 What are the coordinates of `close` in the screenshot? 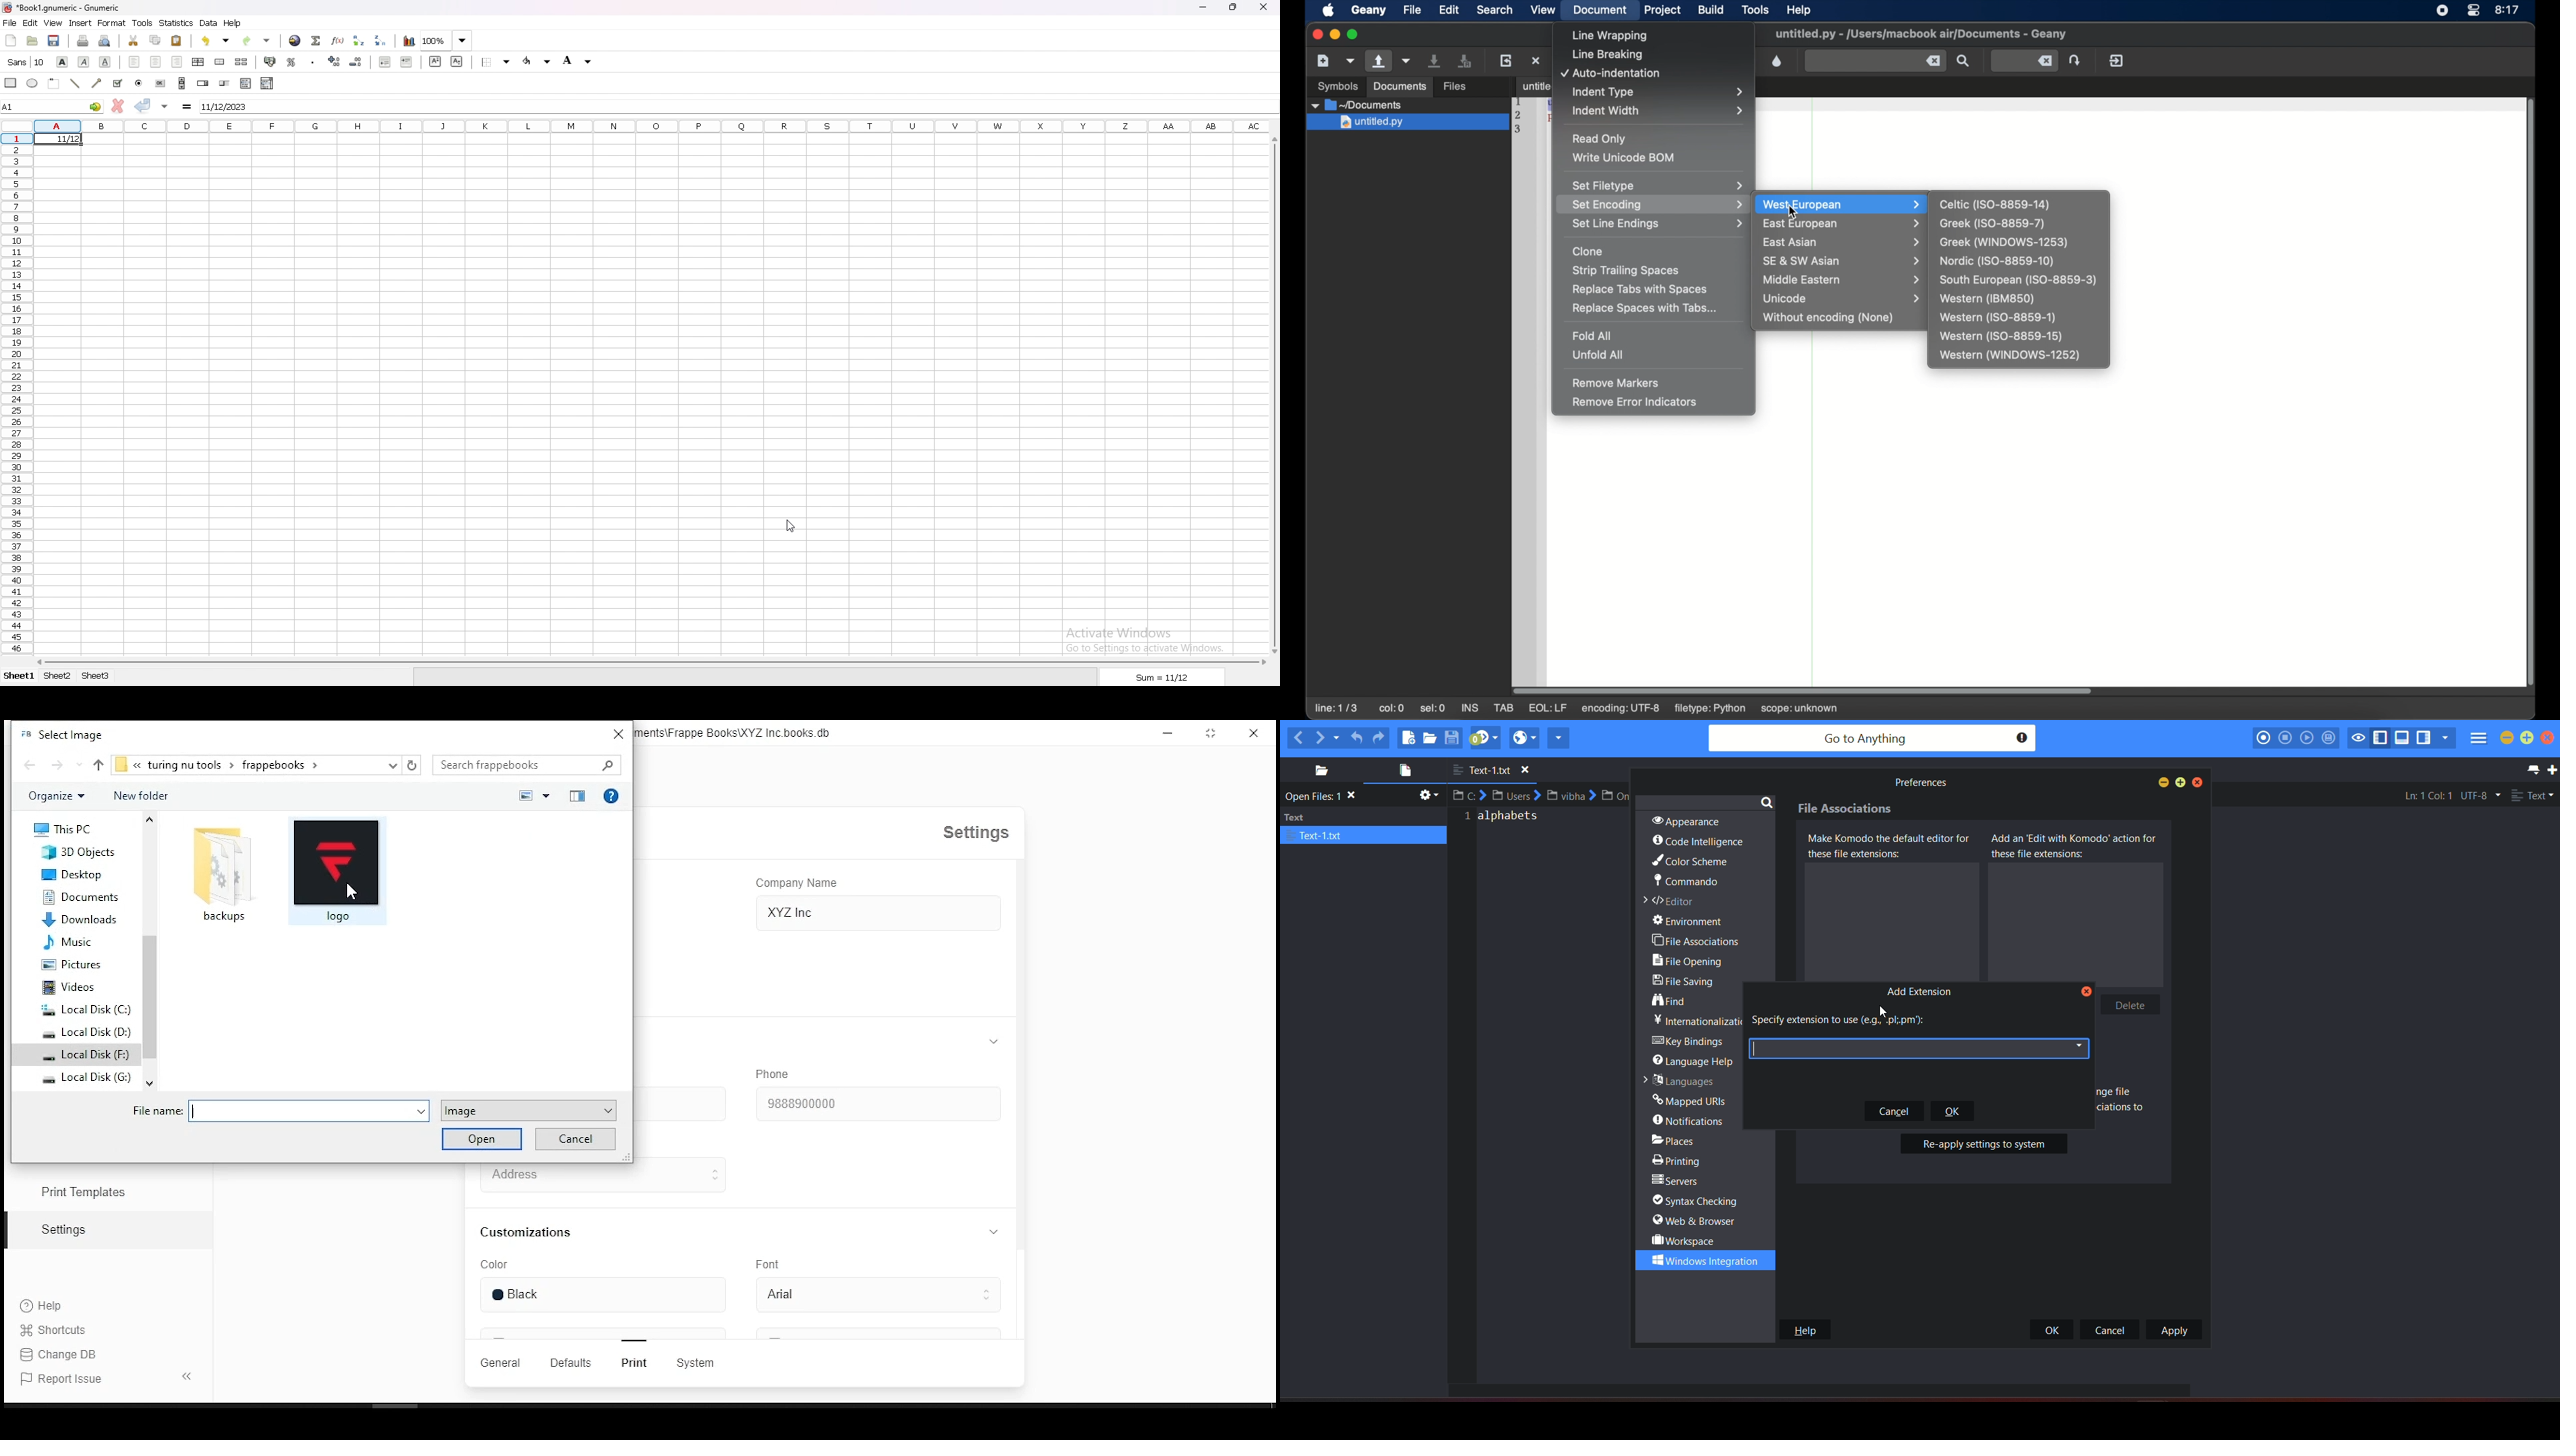 It's located at (618, 733).